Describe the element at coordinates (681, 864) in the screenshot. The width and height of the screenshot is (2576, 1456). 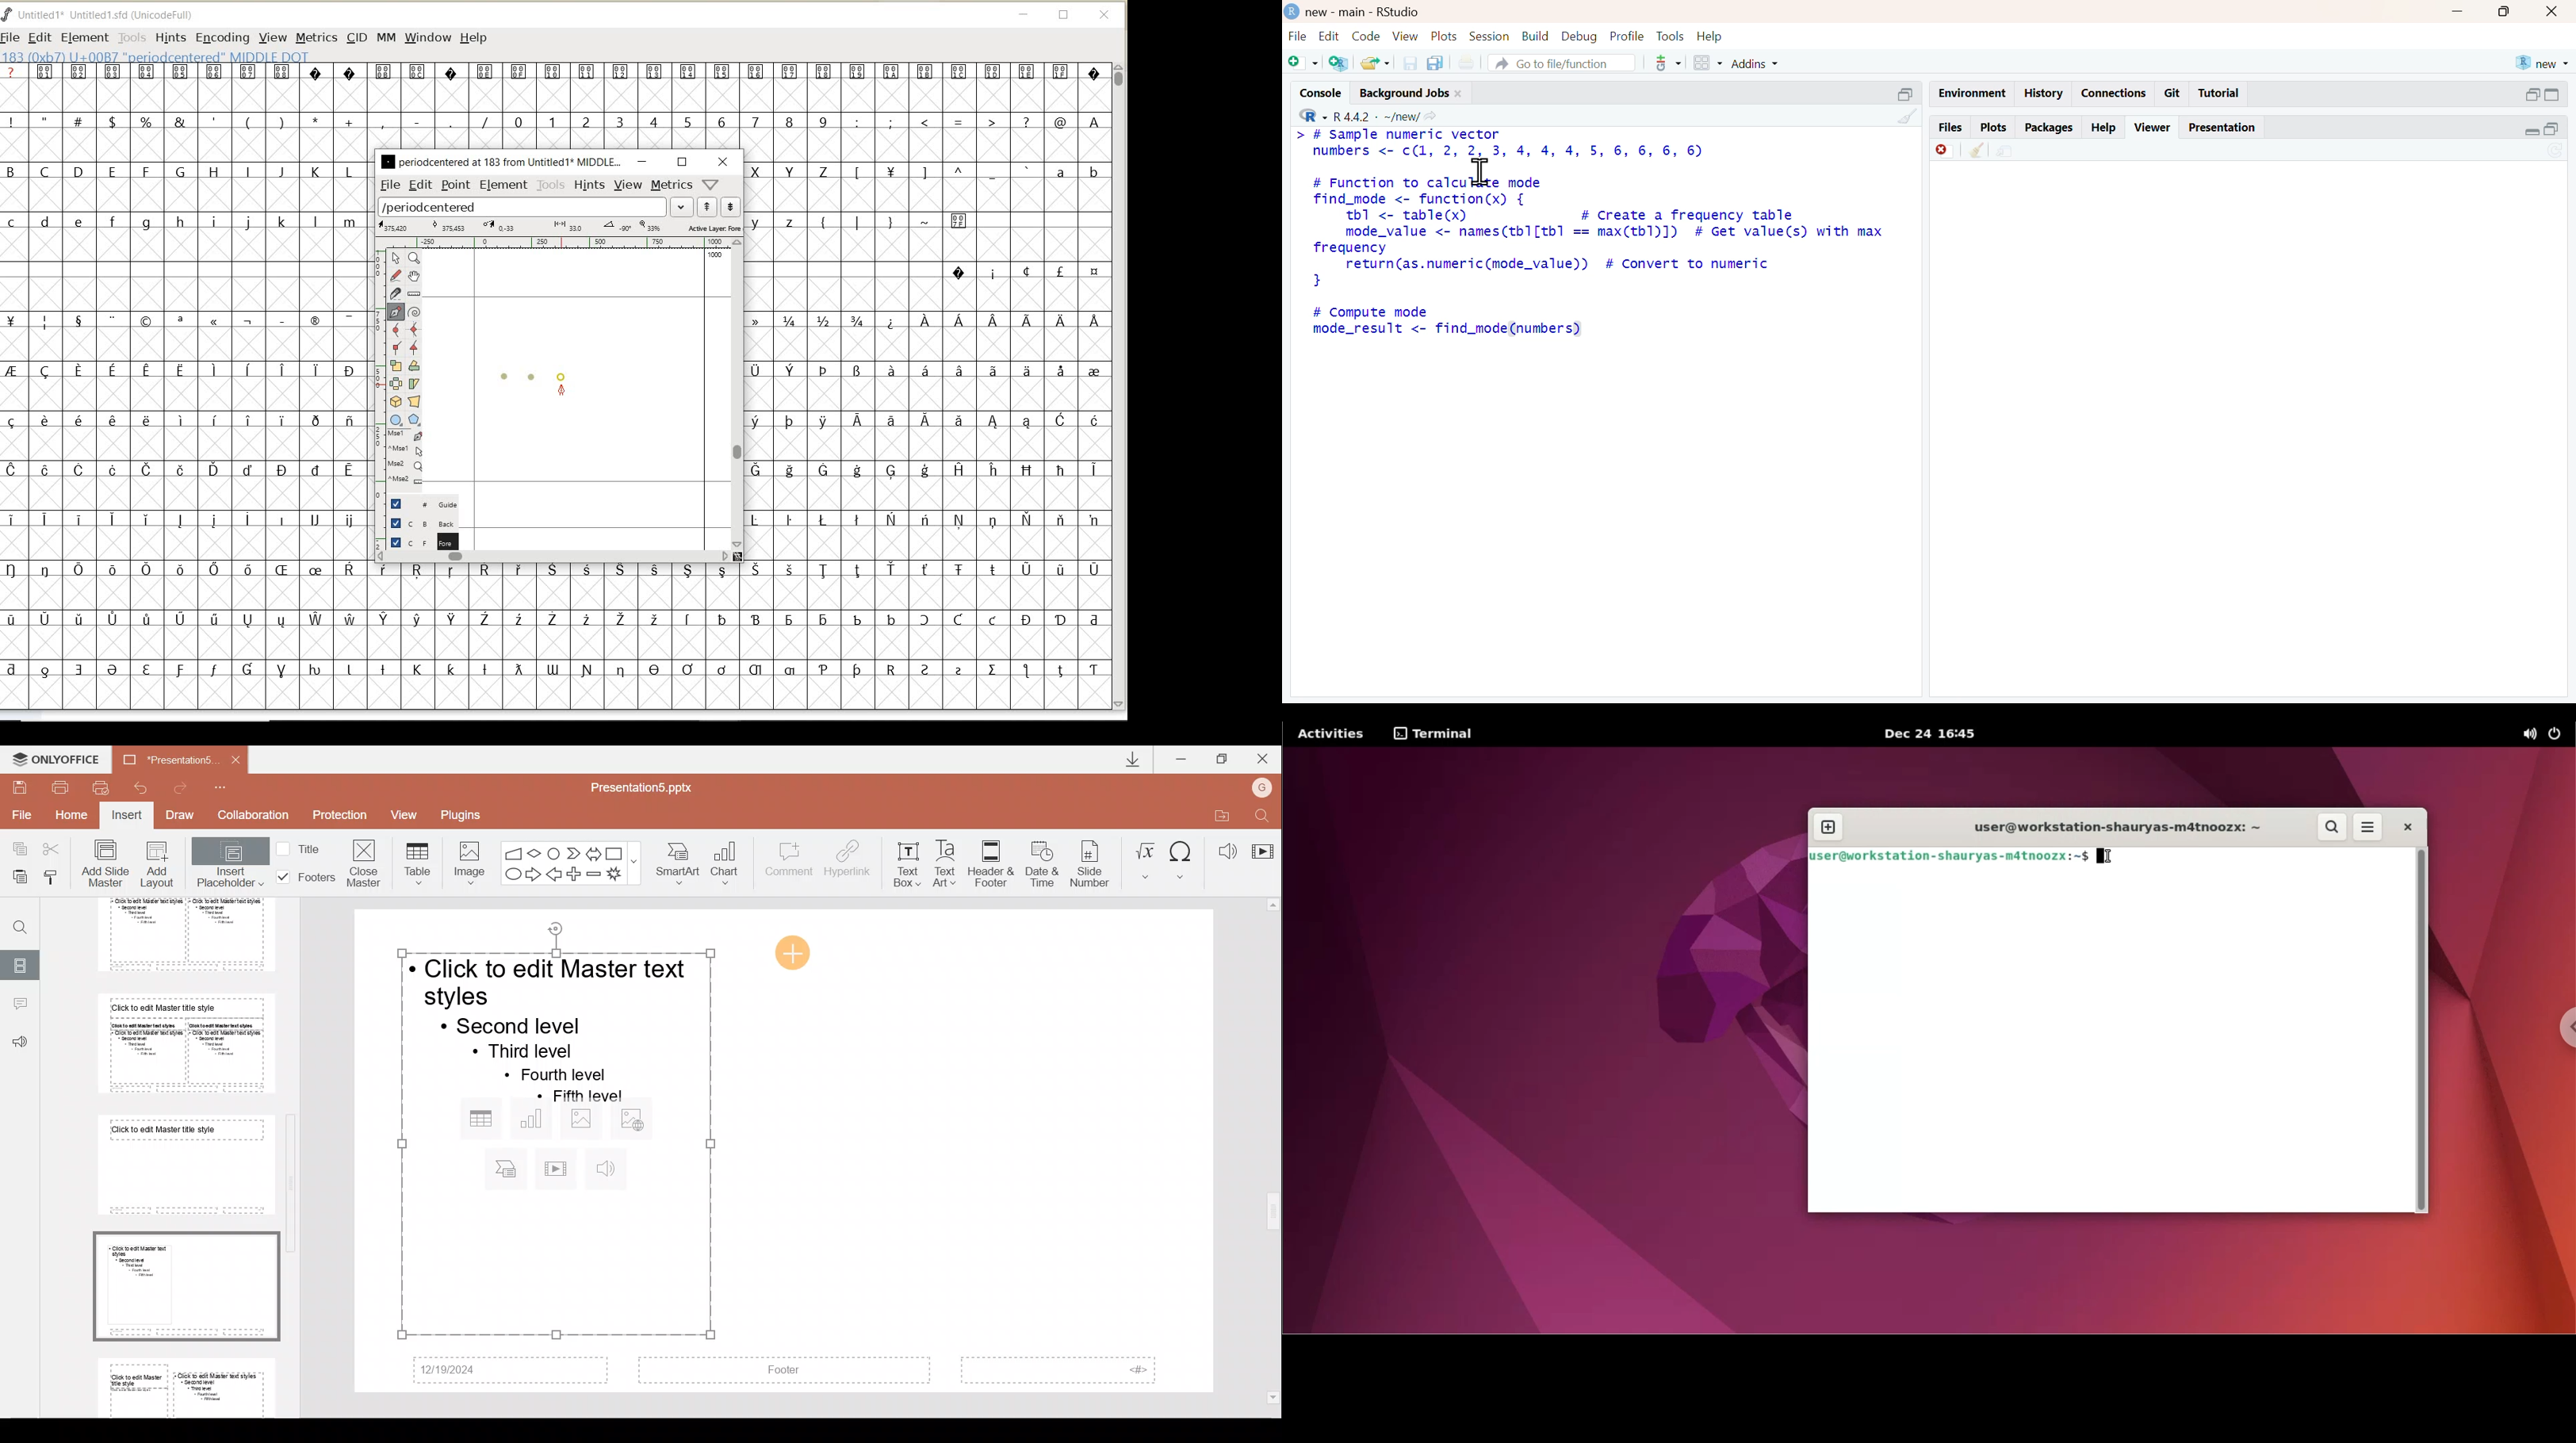
I see `SmartArt` at that location.